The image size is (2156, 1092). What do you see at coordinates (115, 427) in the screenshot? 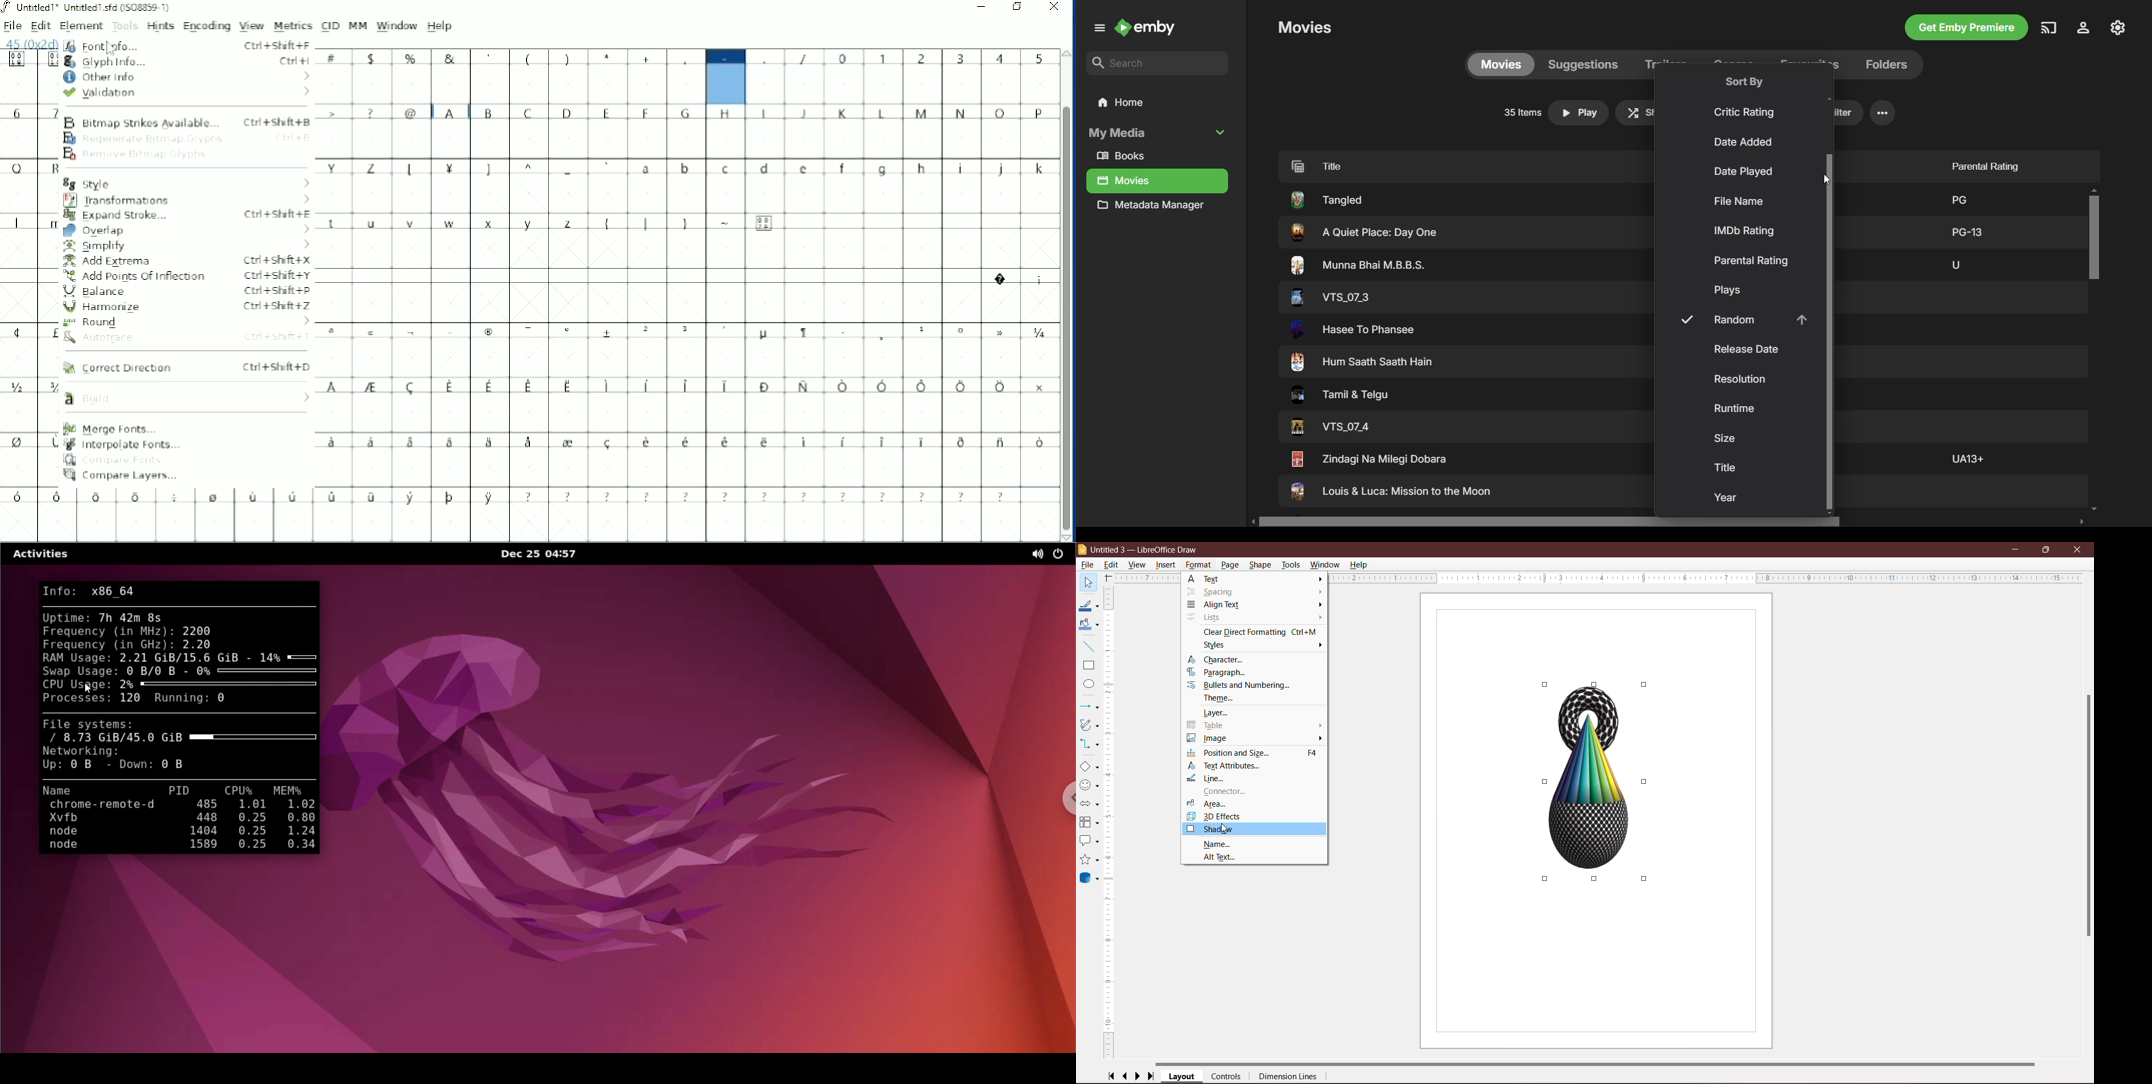
I see `Merge Fonts` at bounding box center [115, 427].